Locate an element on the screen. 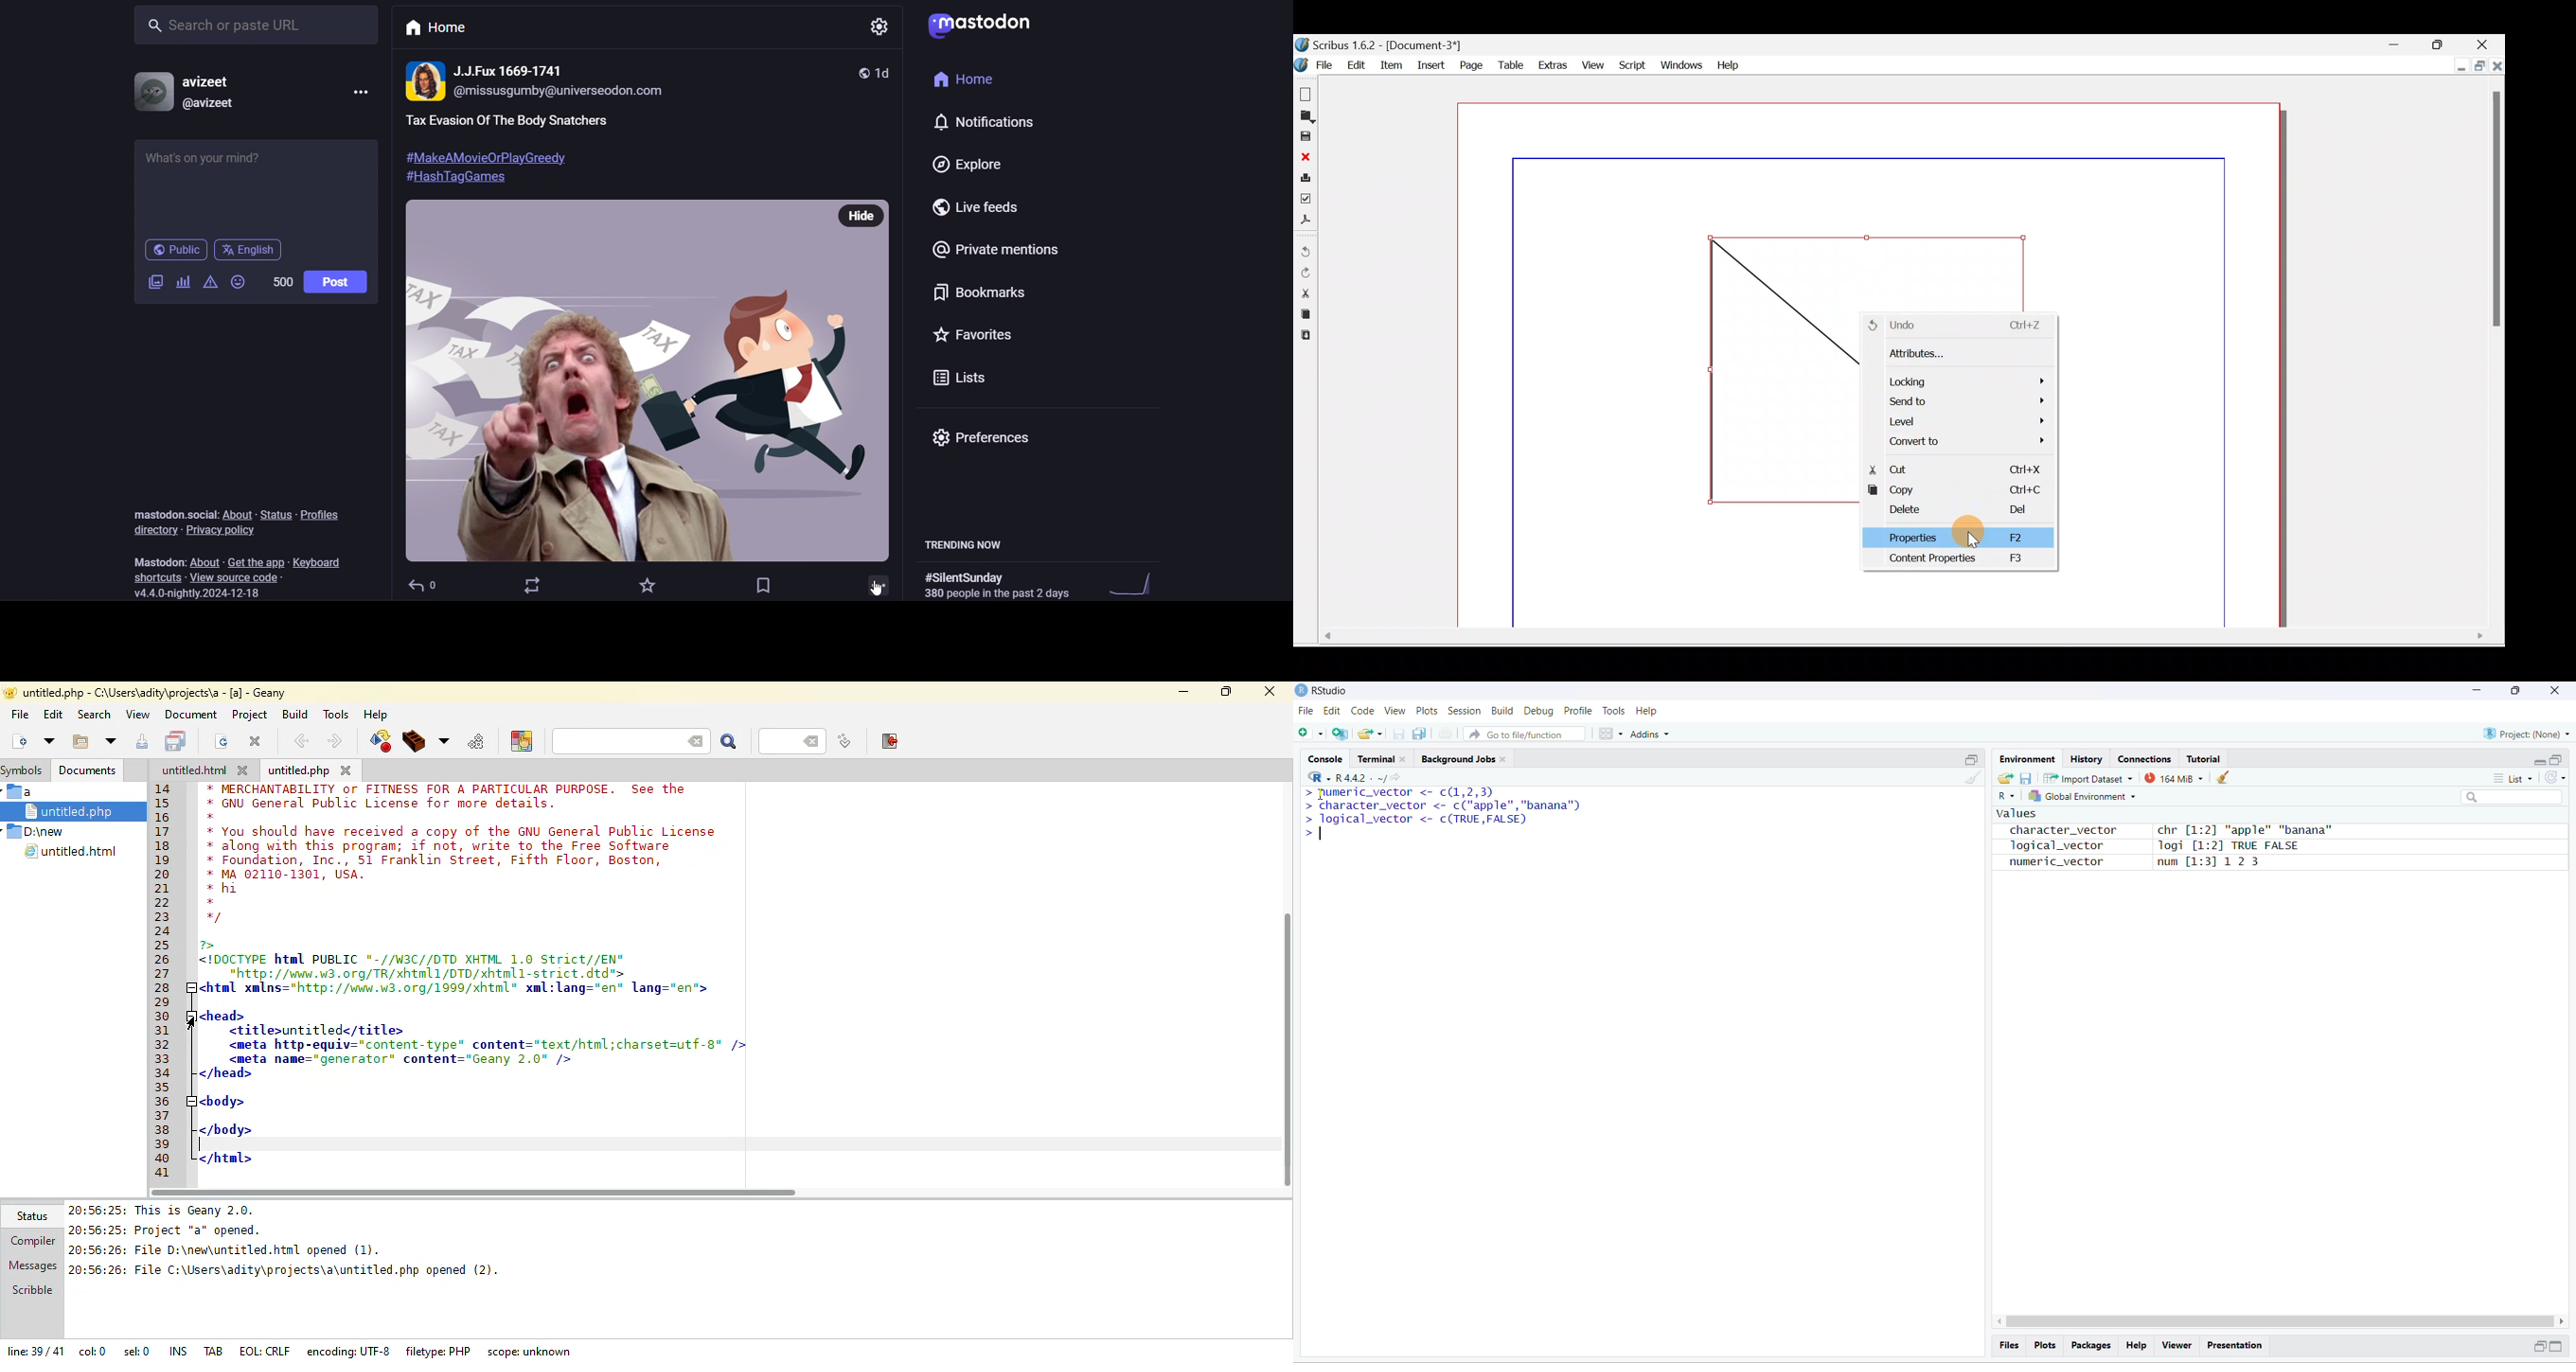 This screenshot has height=1372, width=2576. Scroll bar is located at coordinates (2497, 355).